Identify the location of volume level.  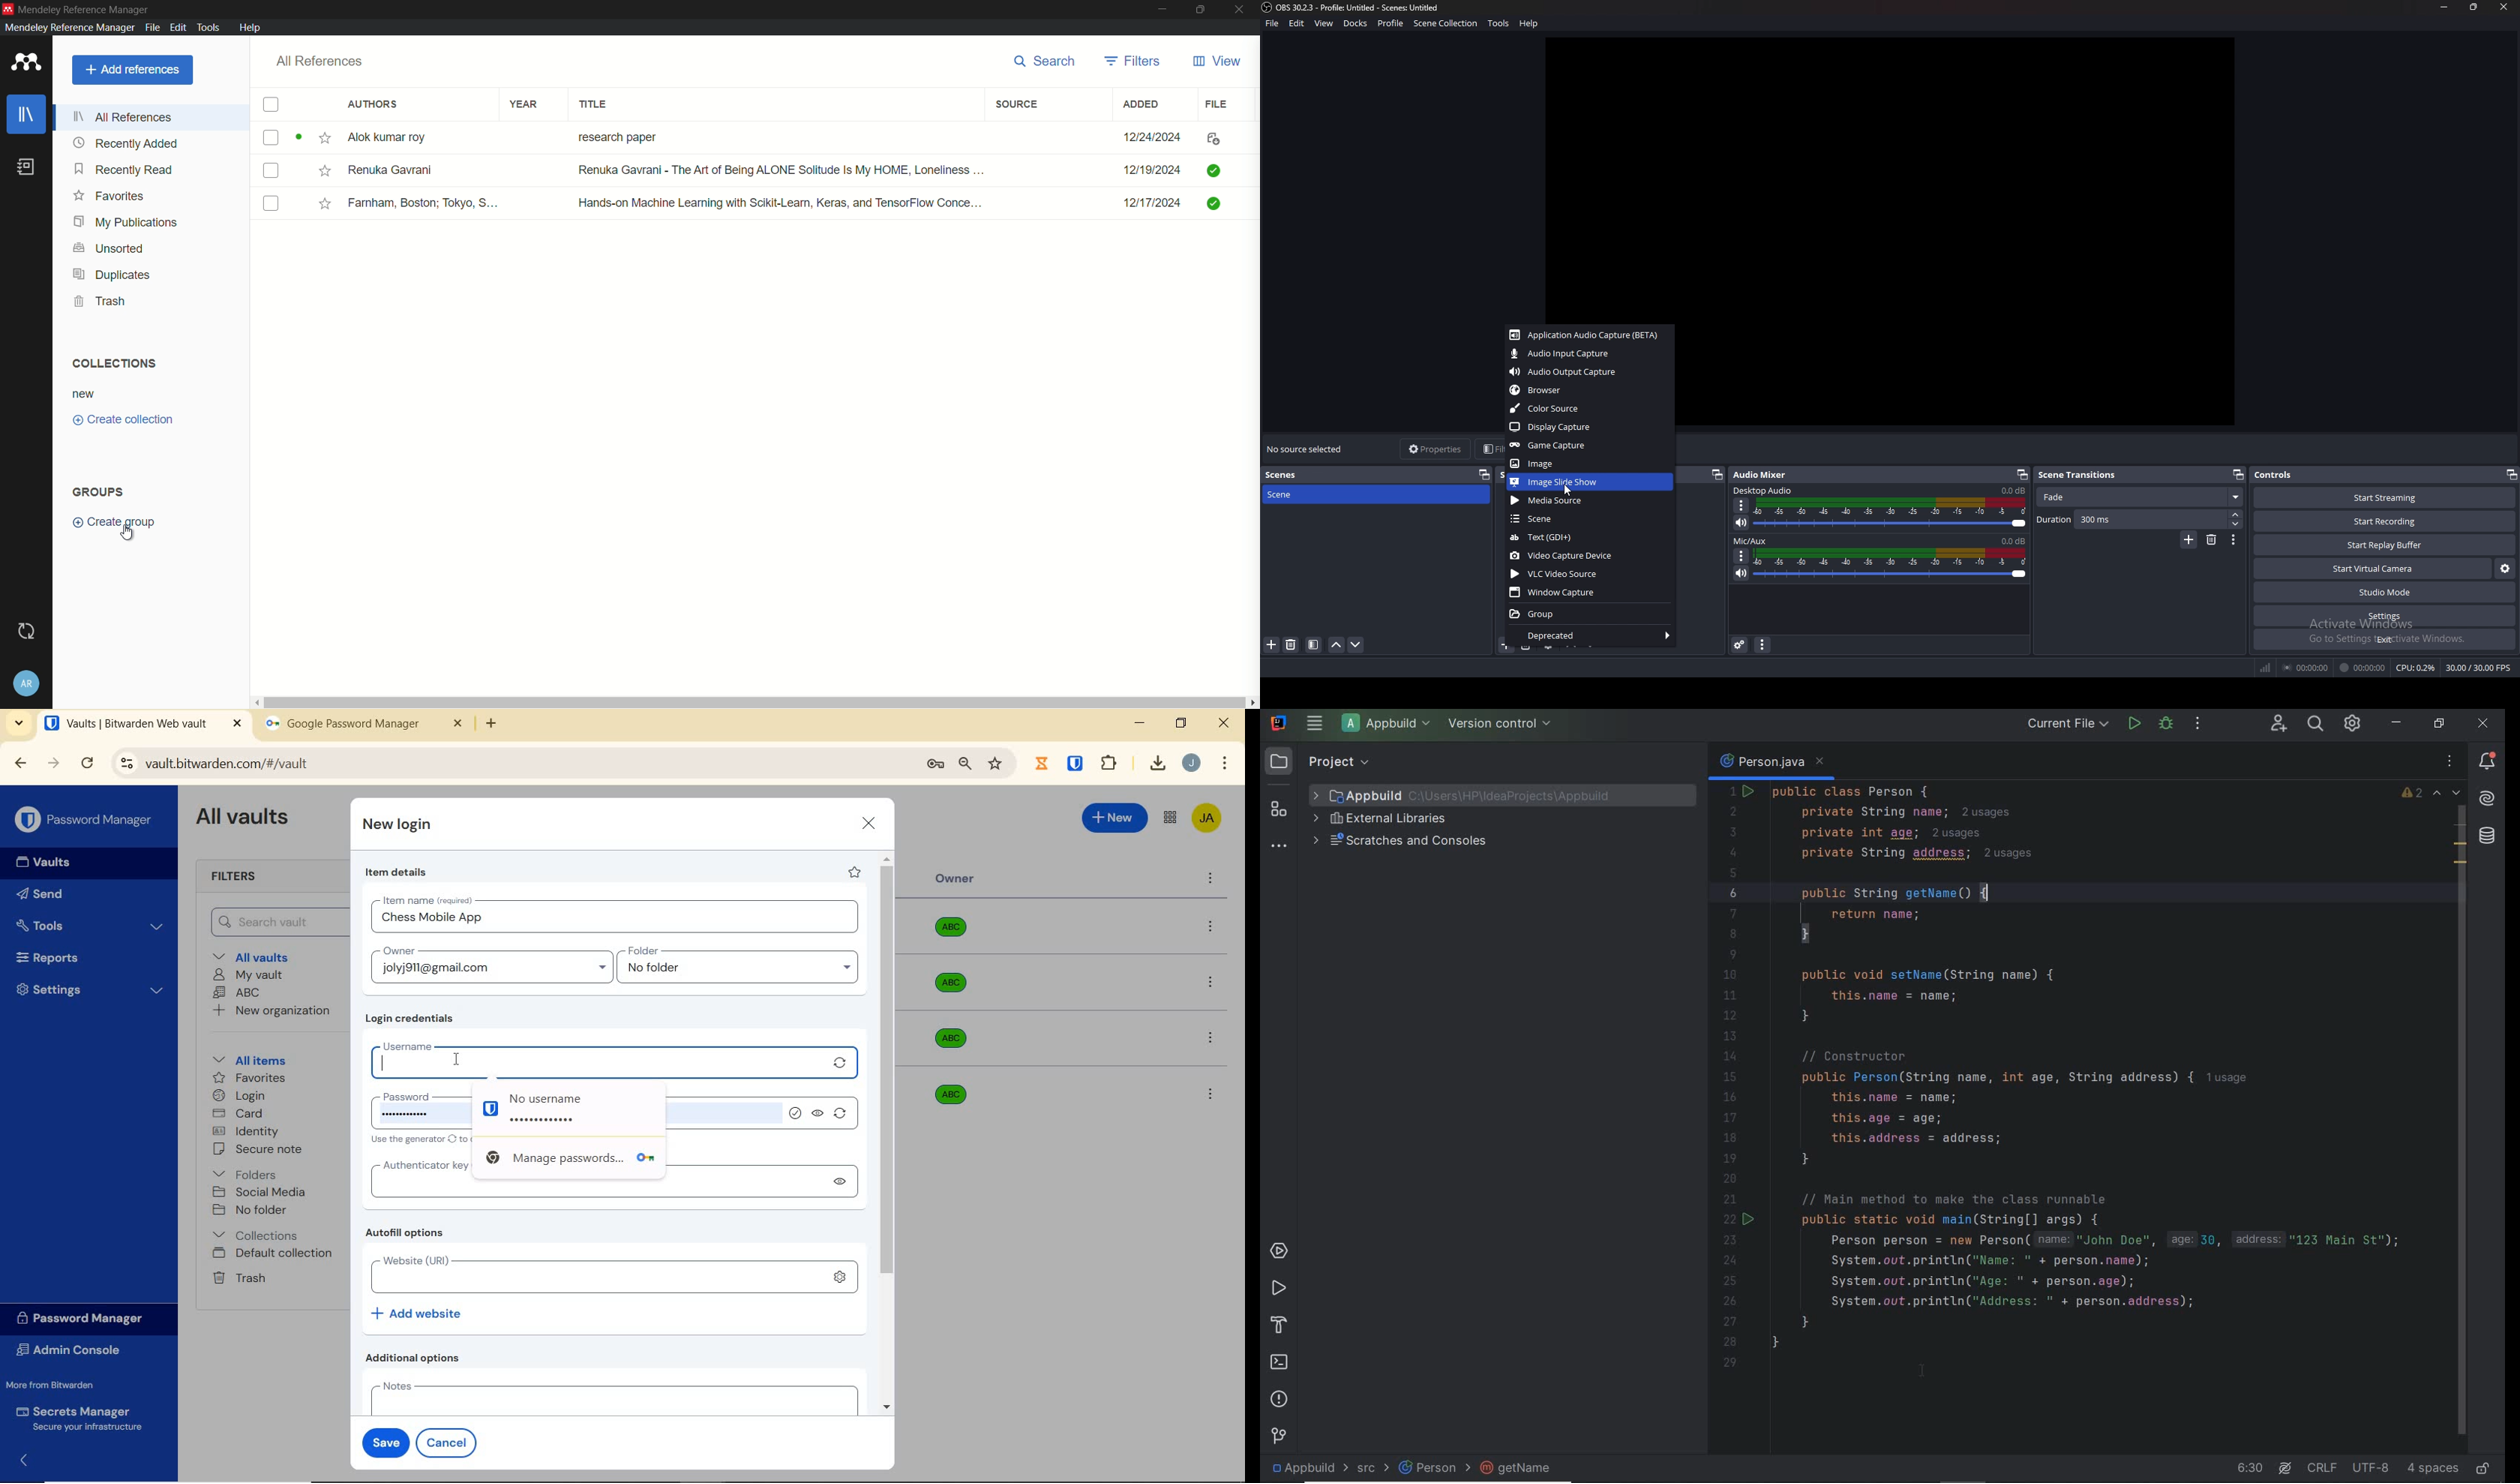
(2013, 490).